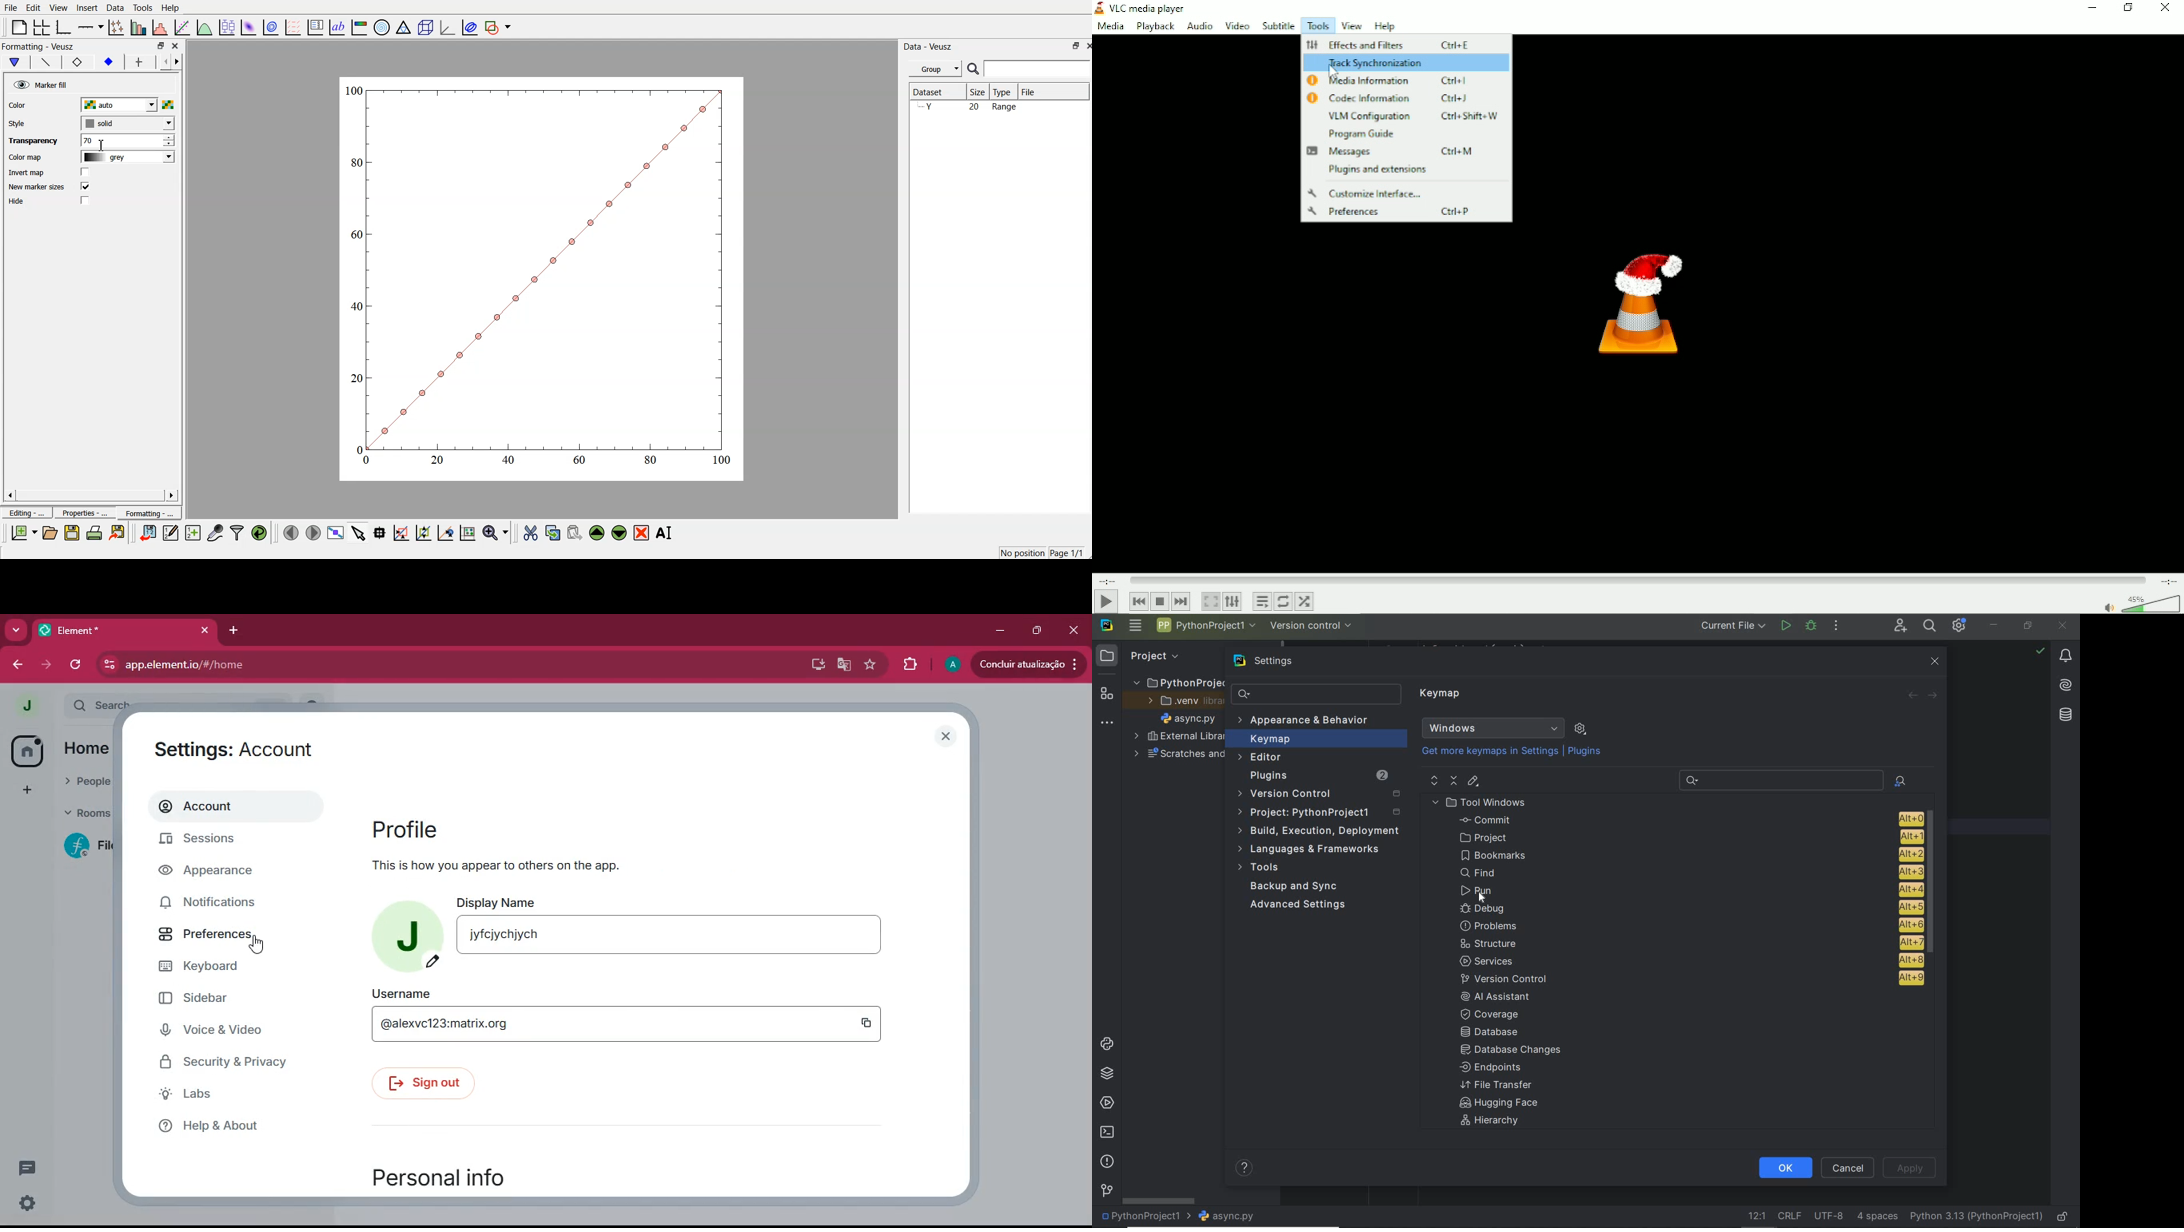 Image resolution: width=2184 pixels, height=1232 pixels. What do you see at coordinates (1351, 25) in the screenshot?
I see `View` at bounding box center [1351, 25].